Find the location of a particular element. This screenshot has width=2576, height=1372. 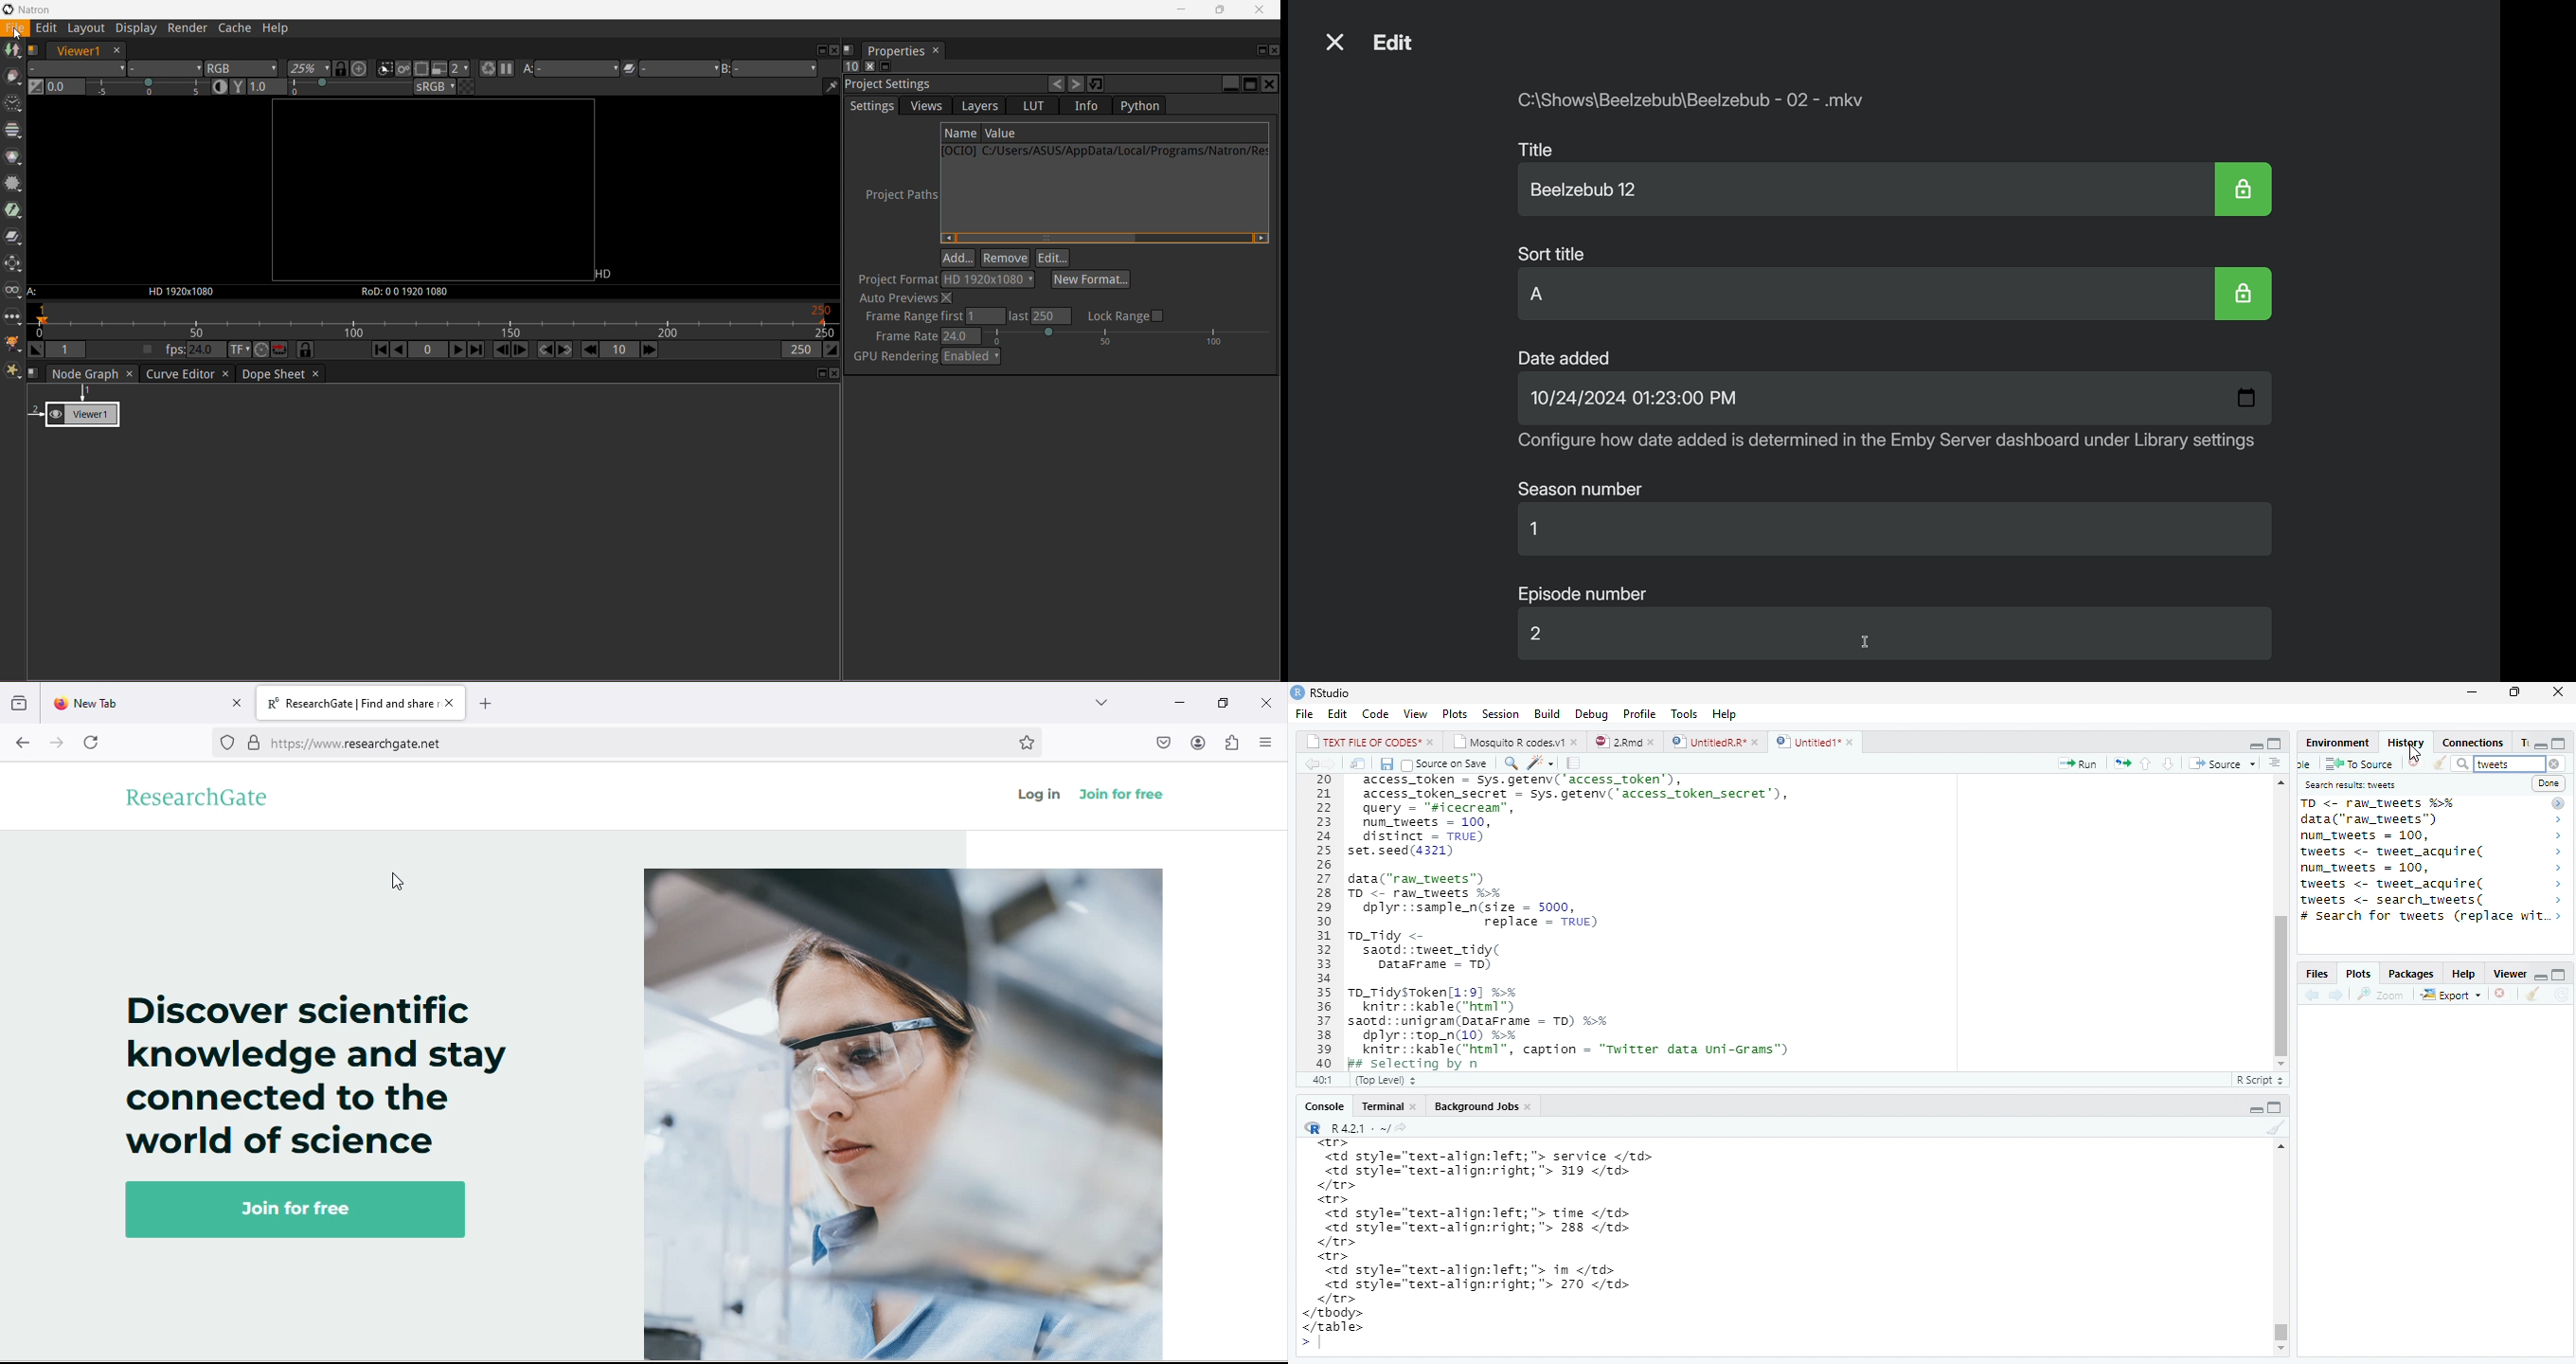

Debug is located at coordinates (1589, 714).